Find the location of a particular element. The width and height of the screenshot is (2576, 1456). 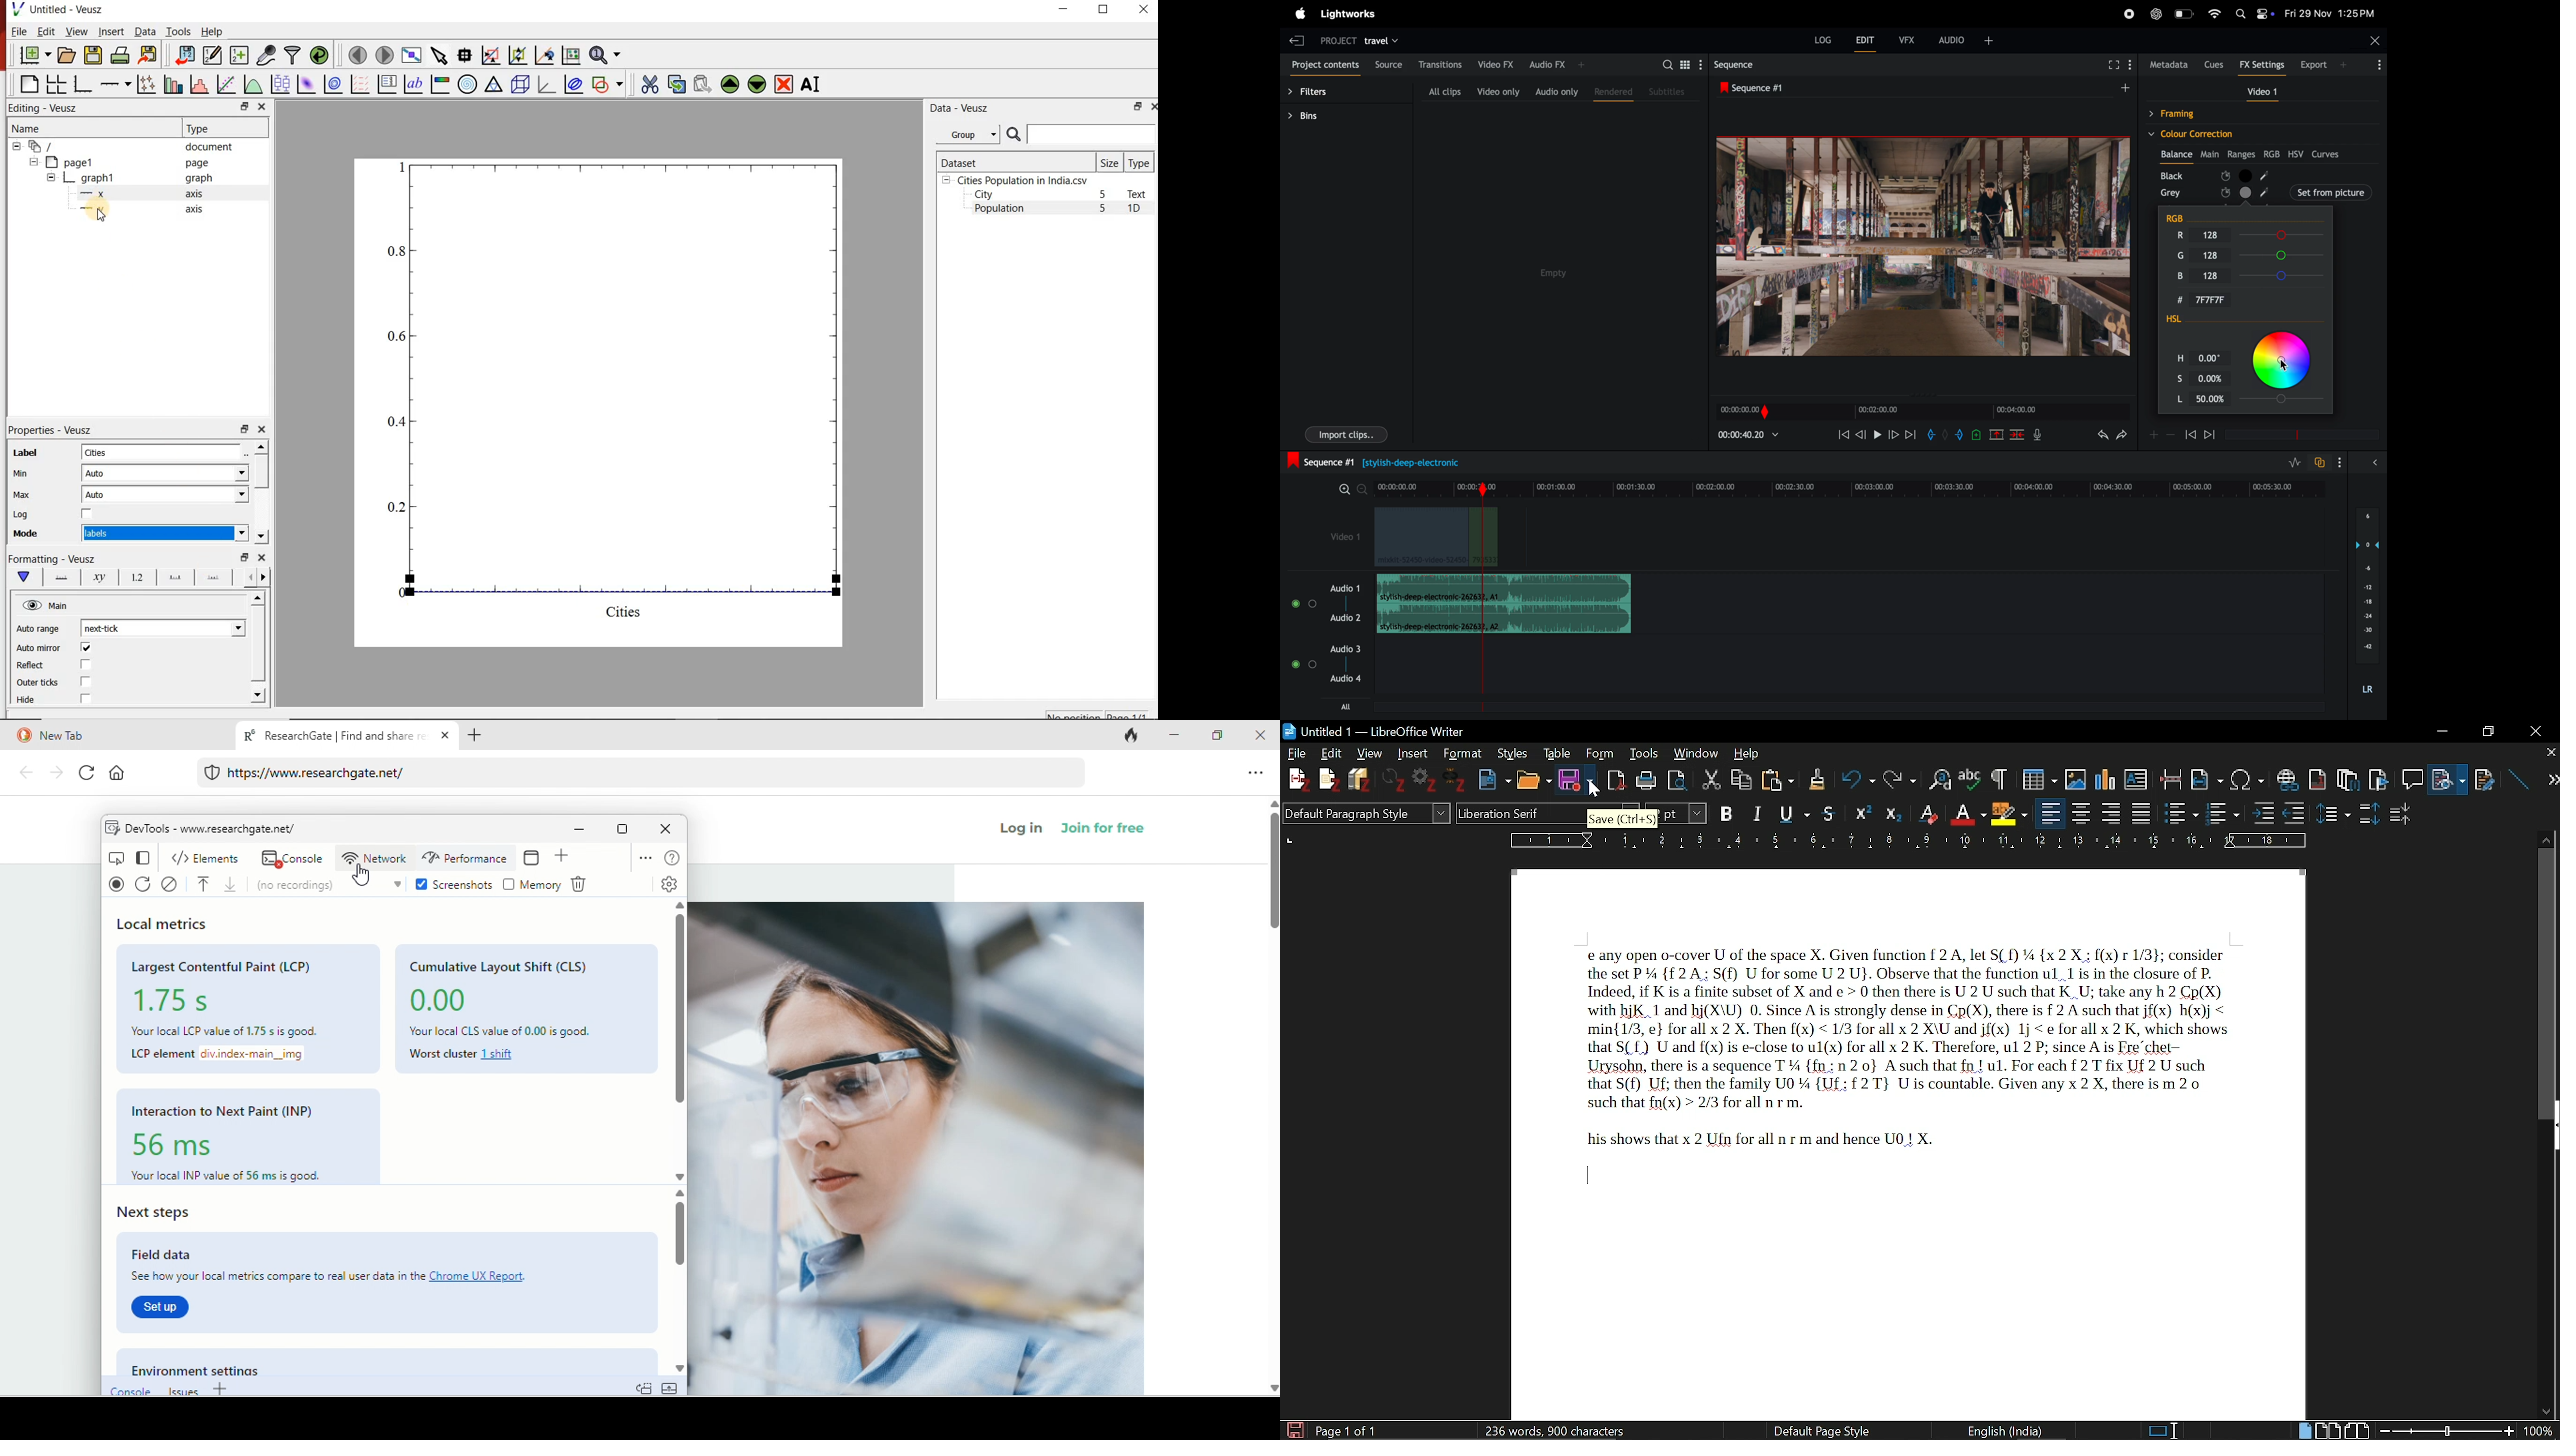

next-tick is located at coordinates (162, 628).